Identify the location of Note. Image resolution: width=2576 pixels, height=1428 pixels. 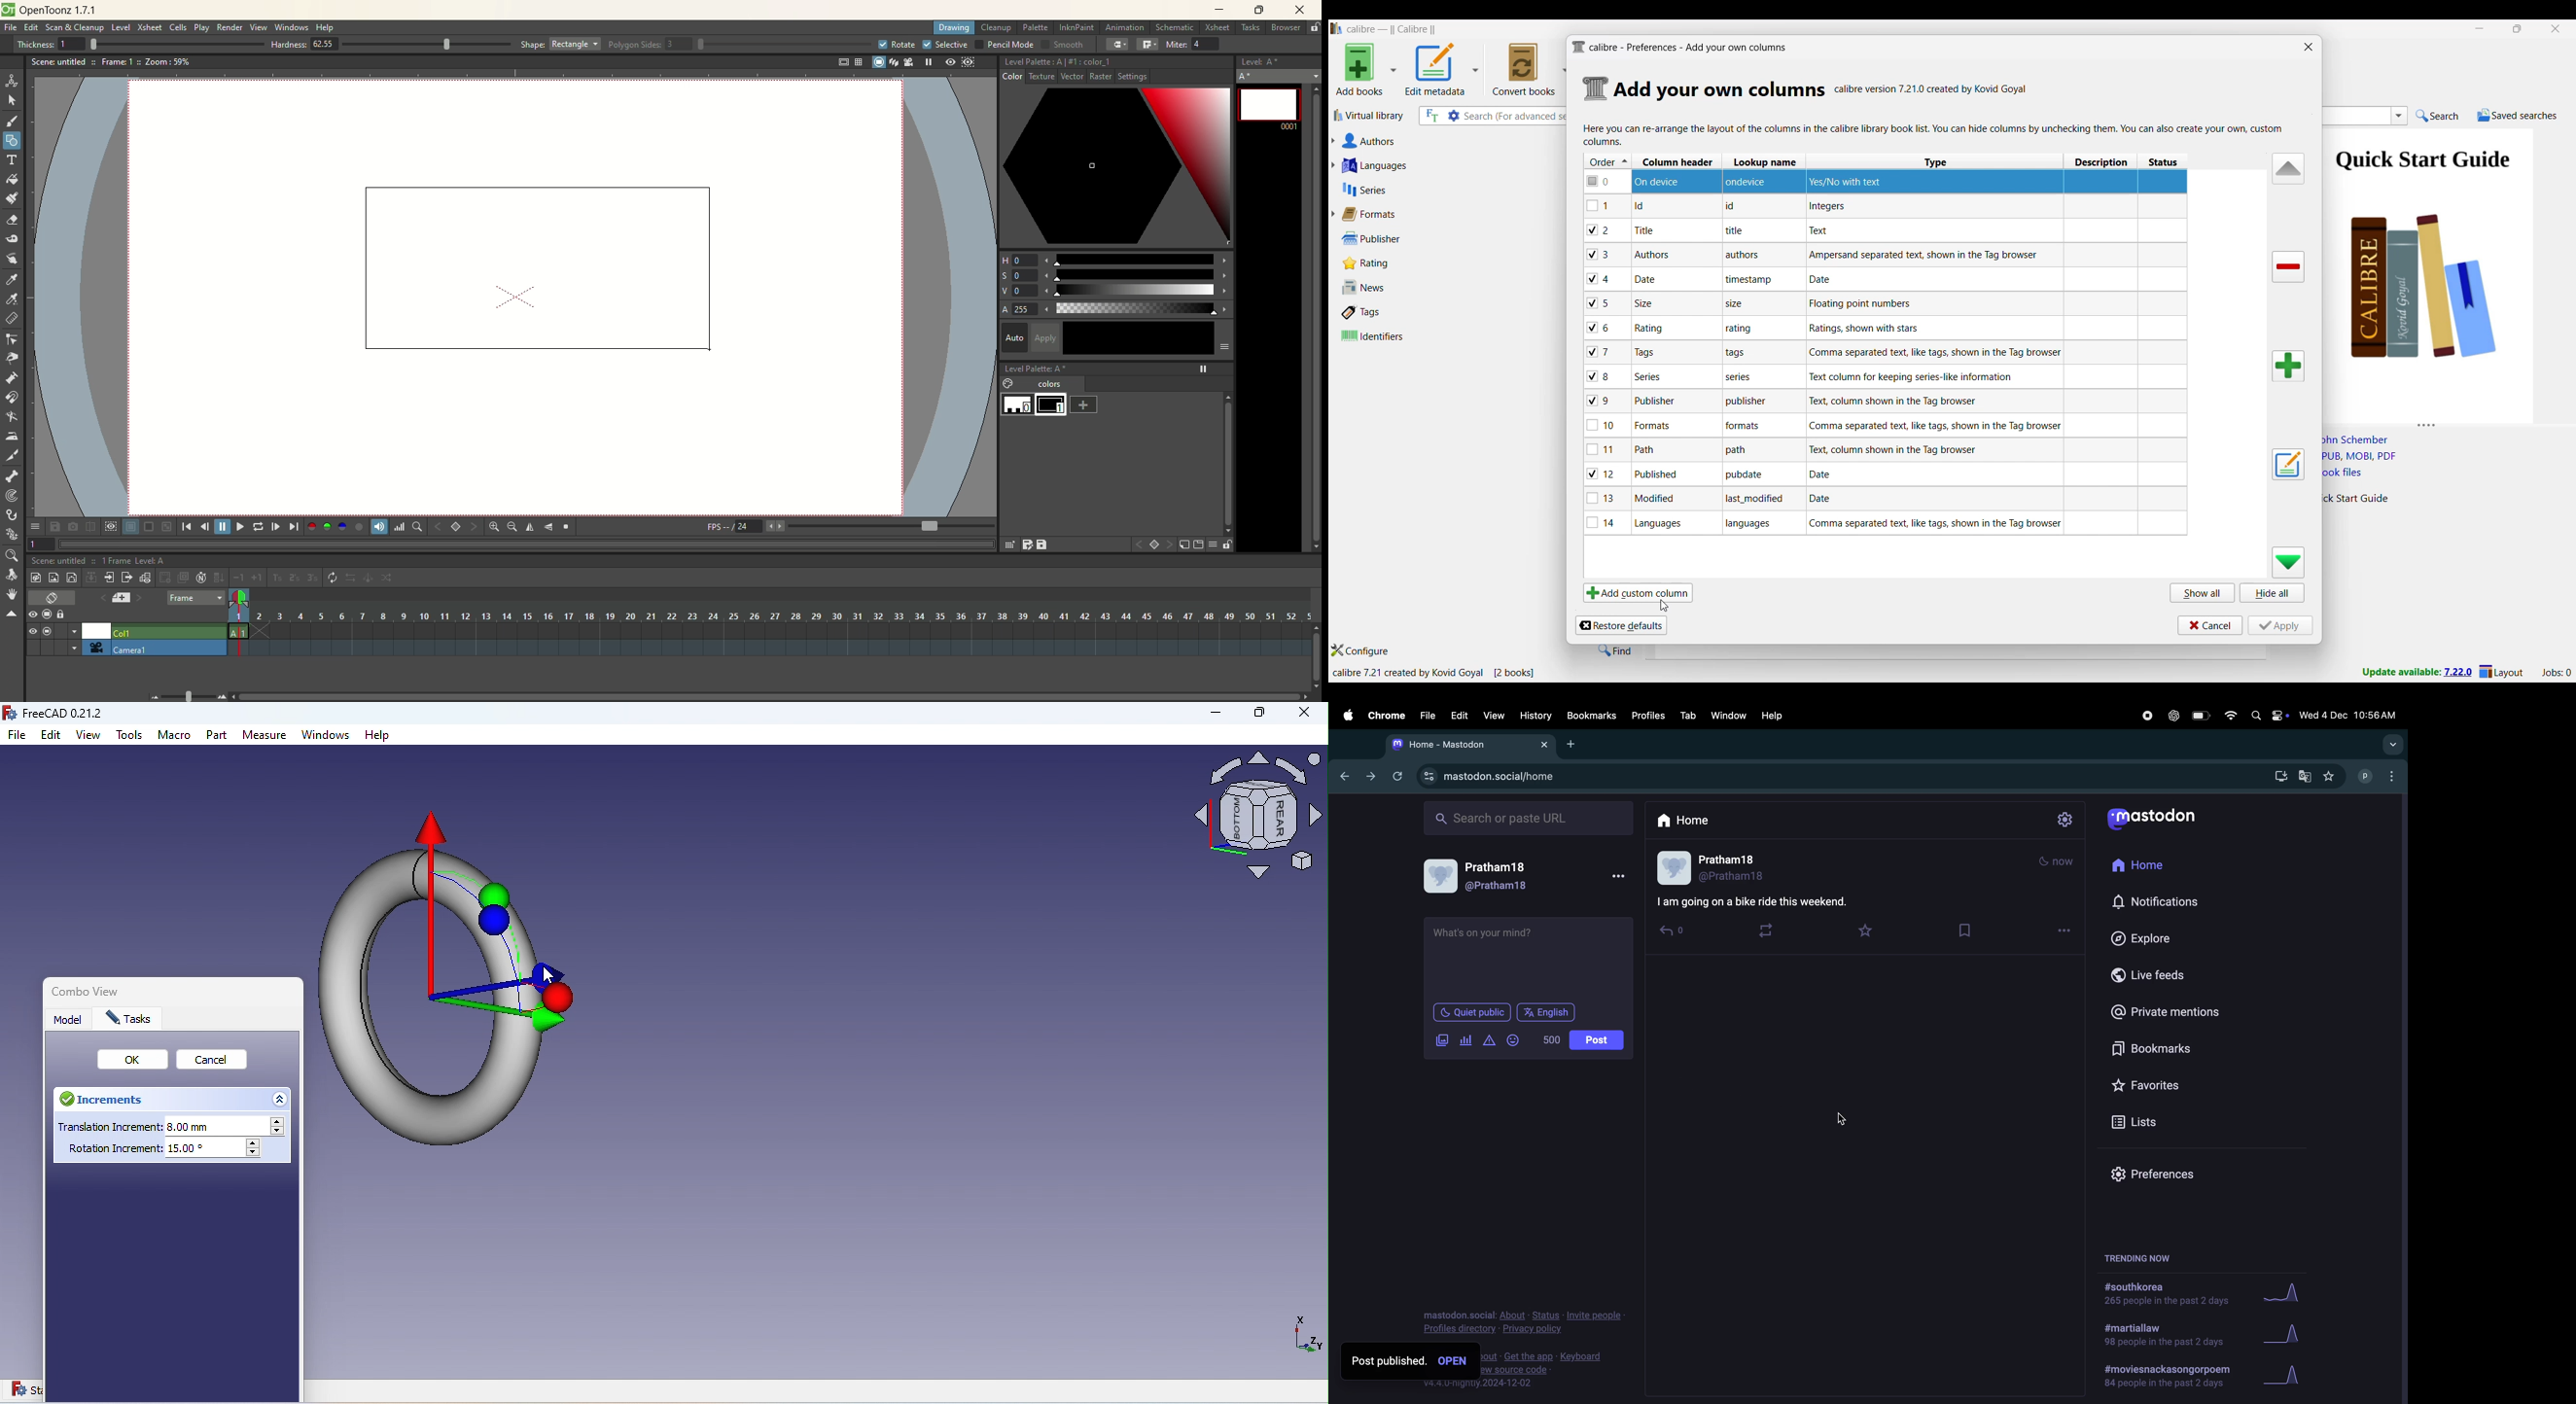
(1644, 230).